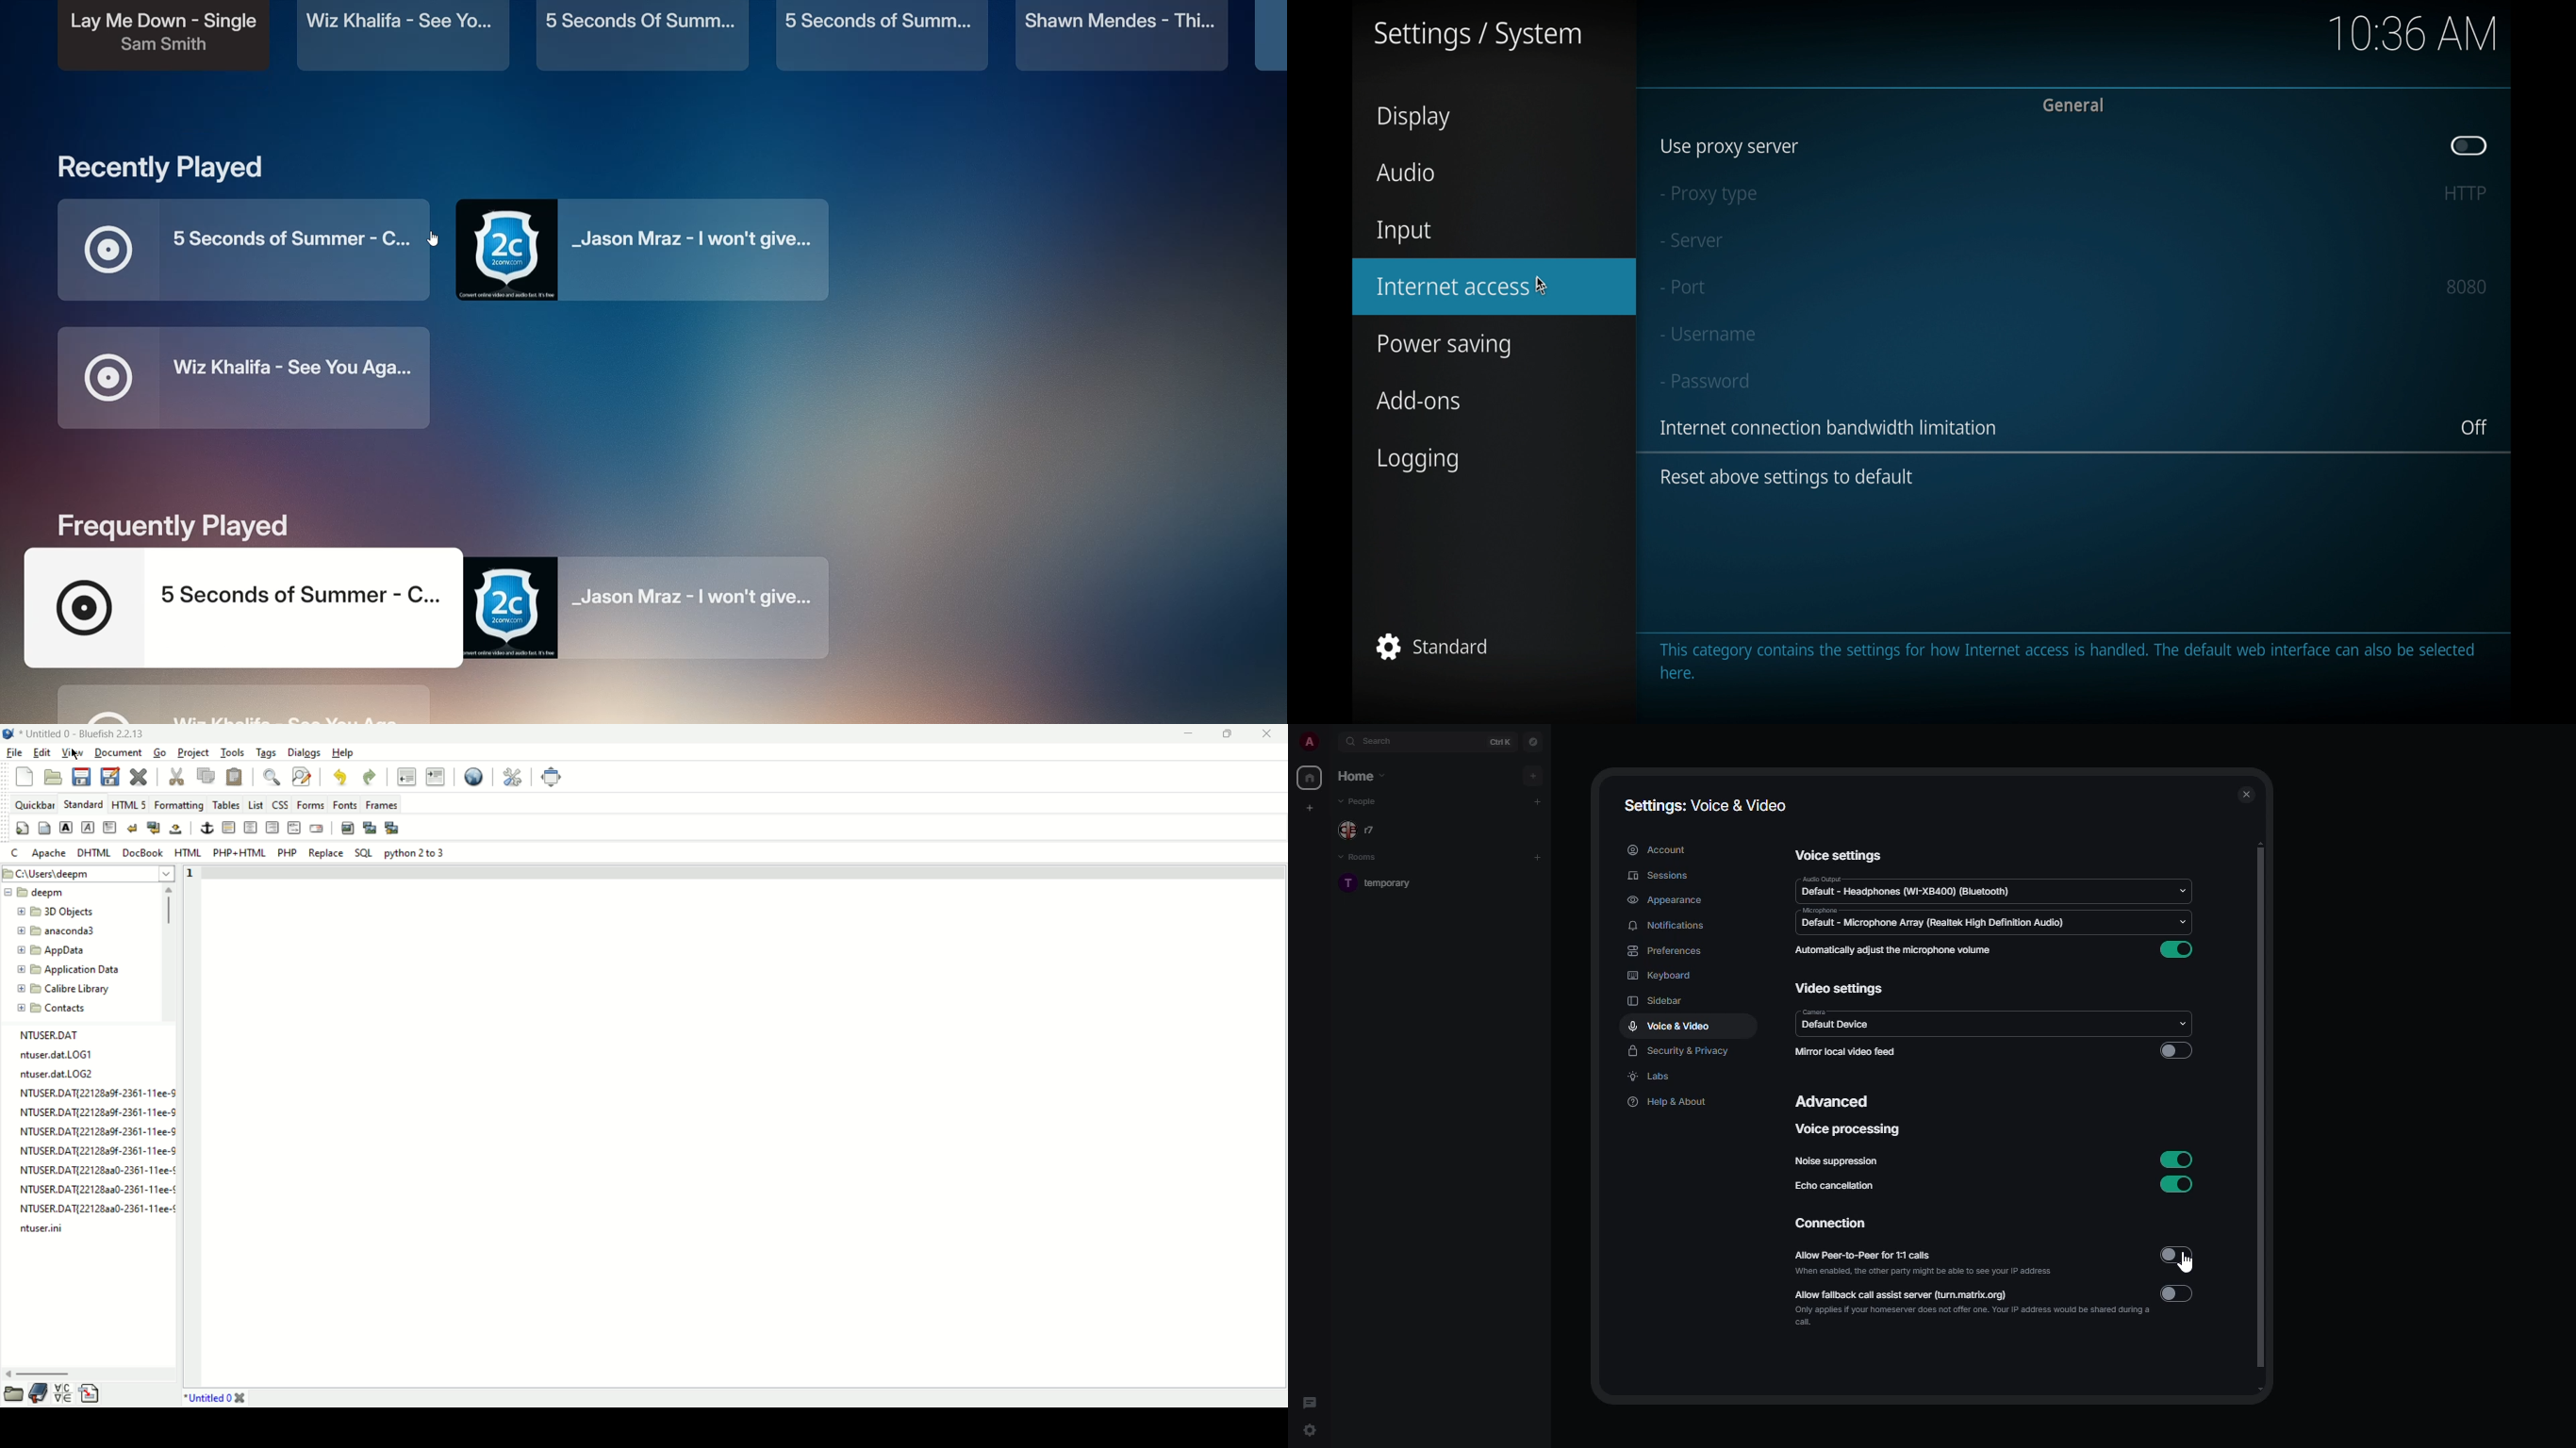 The height and width of the screenshot is (1456, 2576). Describe the element at coordinates (2077, 662) in the screenshot. I see `This category contains the settings for how Internet access is handled. The default web interface can also be selected here.` at that location.